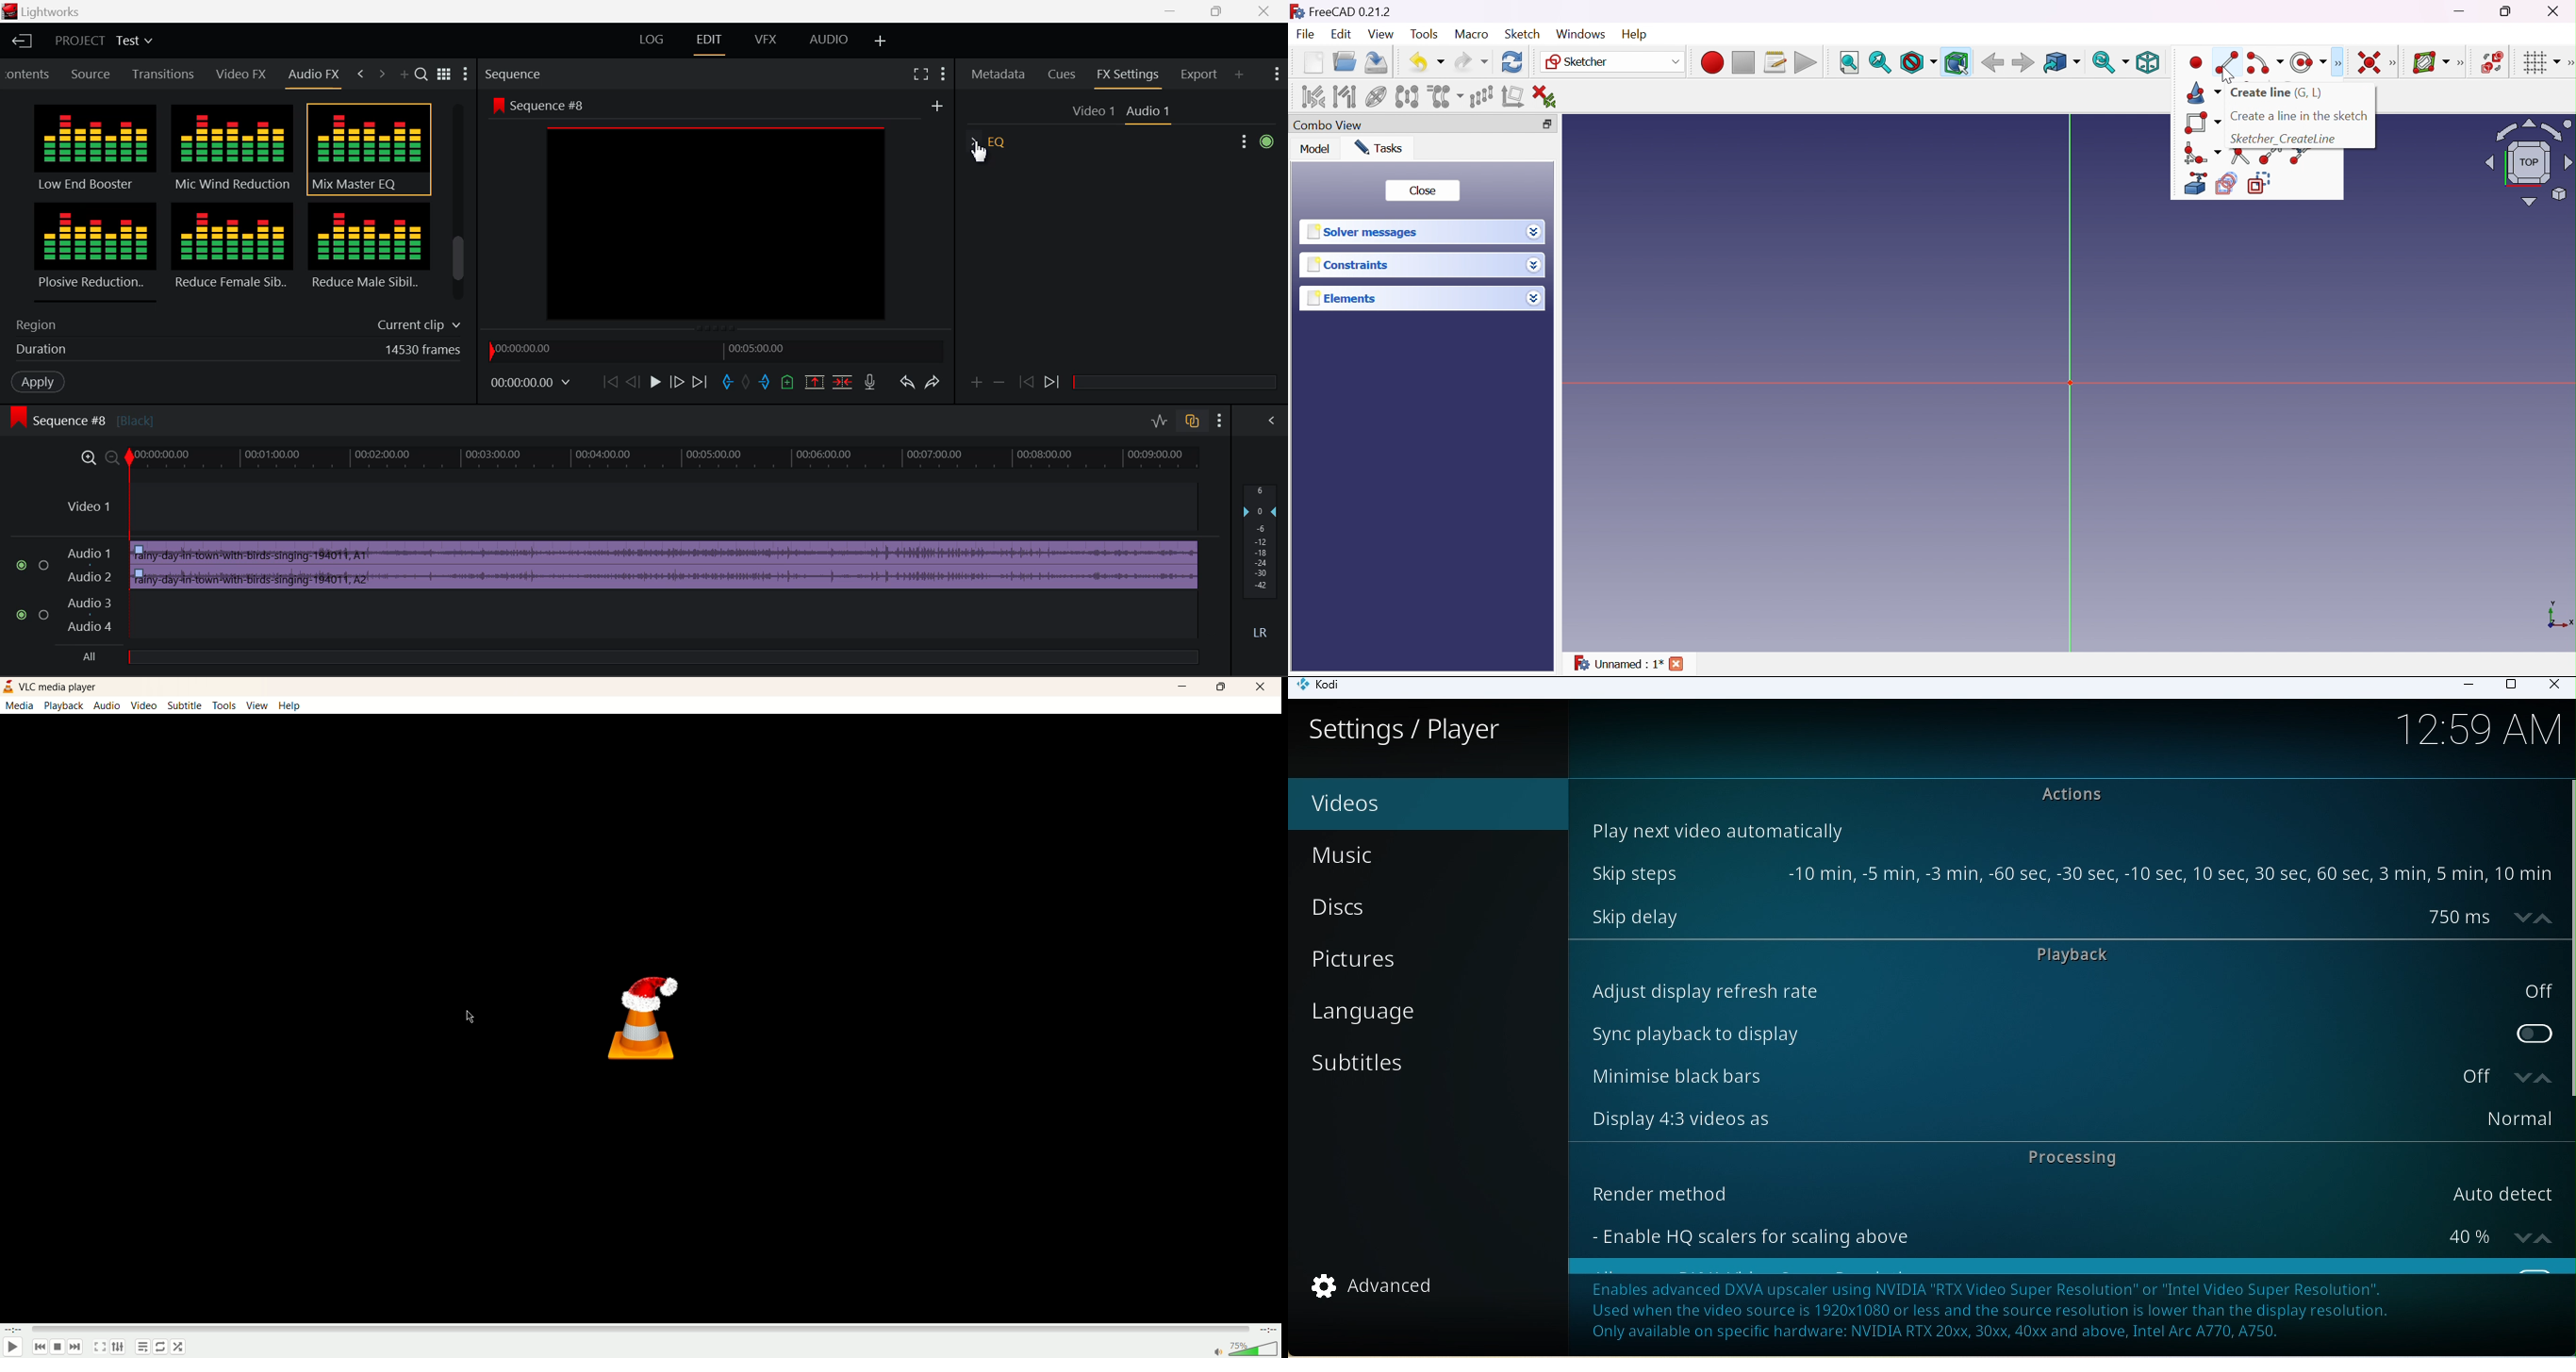 Image resolution: width=2576 pixels, height=1372 pixels. What do you see at coordinates (2529, 1076) in the screenshot?
I see `increase/decrease` at bounding box center [2529, 1076].